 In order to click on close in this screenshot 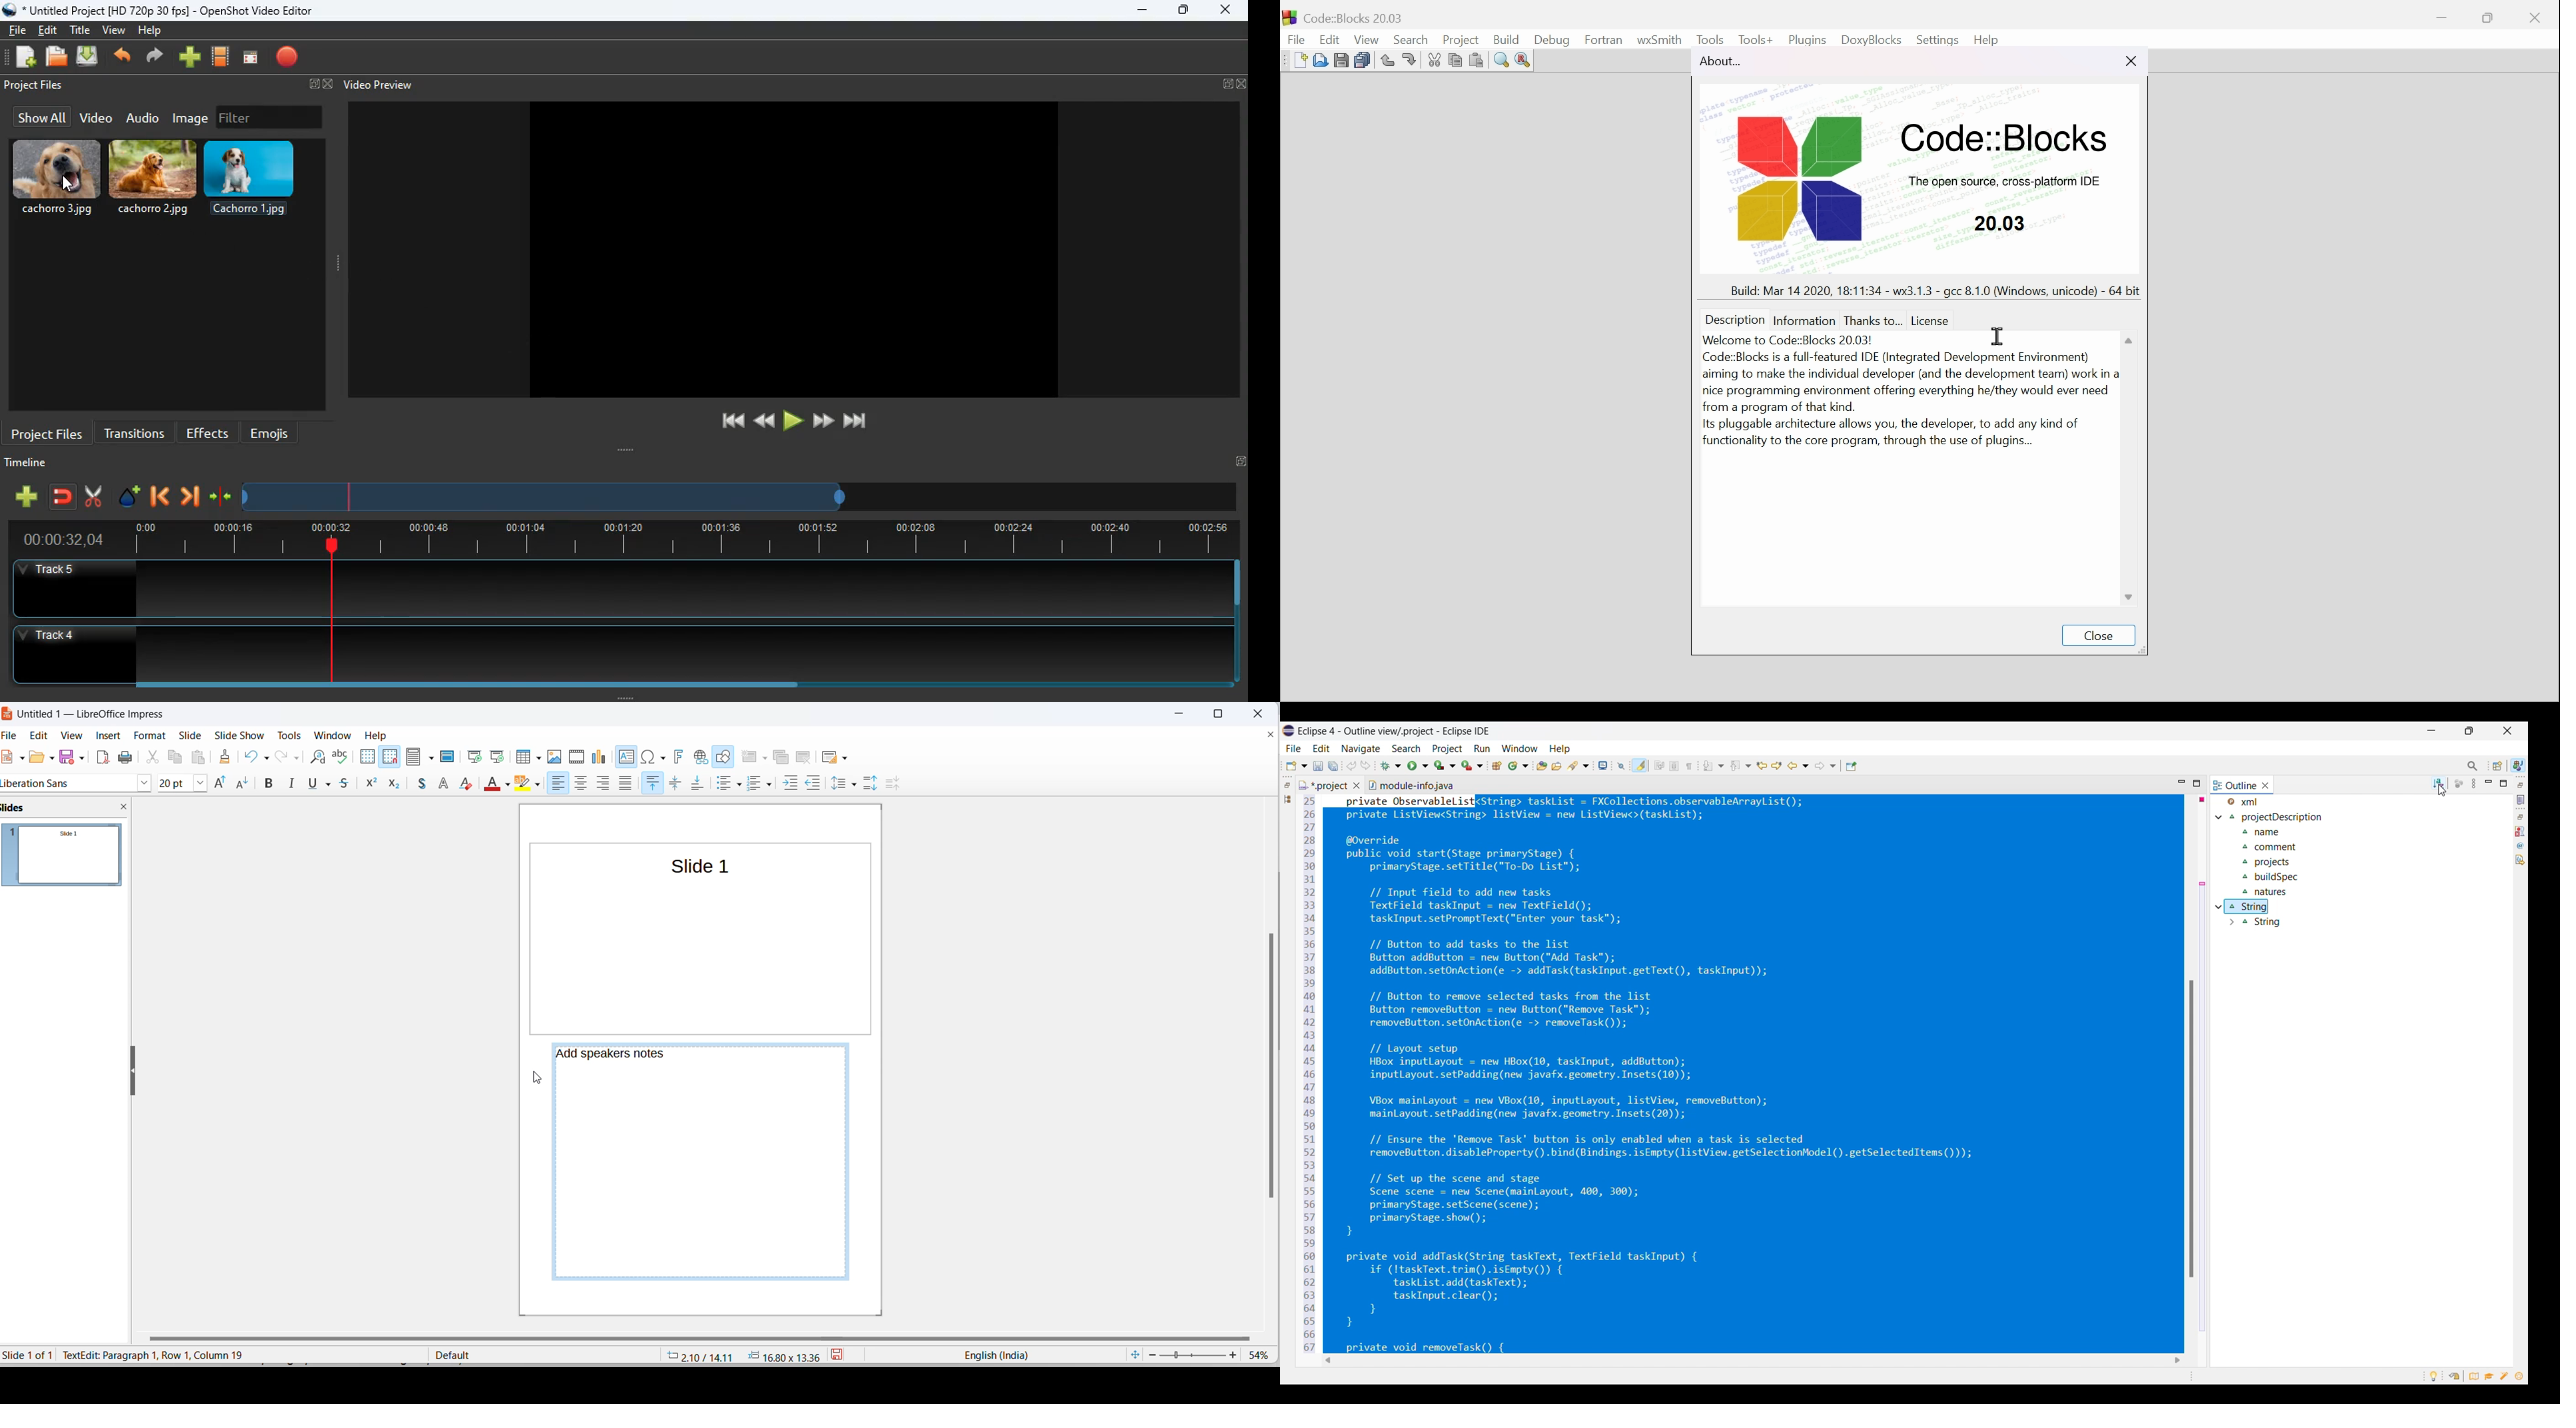, I will do `click(1255, 712)`.